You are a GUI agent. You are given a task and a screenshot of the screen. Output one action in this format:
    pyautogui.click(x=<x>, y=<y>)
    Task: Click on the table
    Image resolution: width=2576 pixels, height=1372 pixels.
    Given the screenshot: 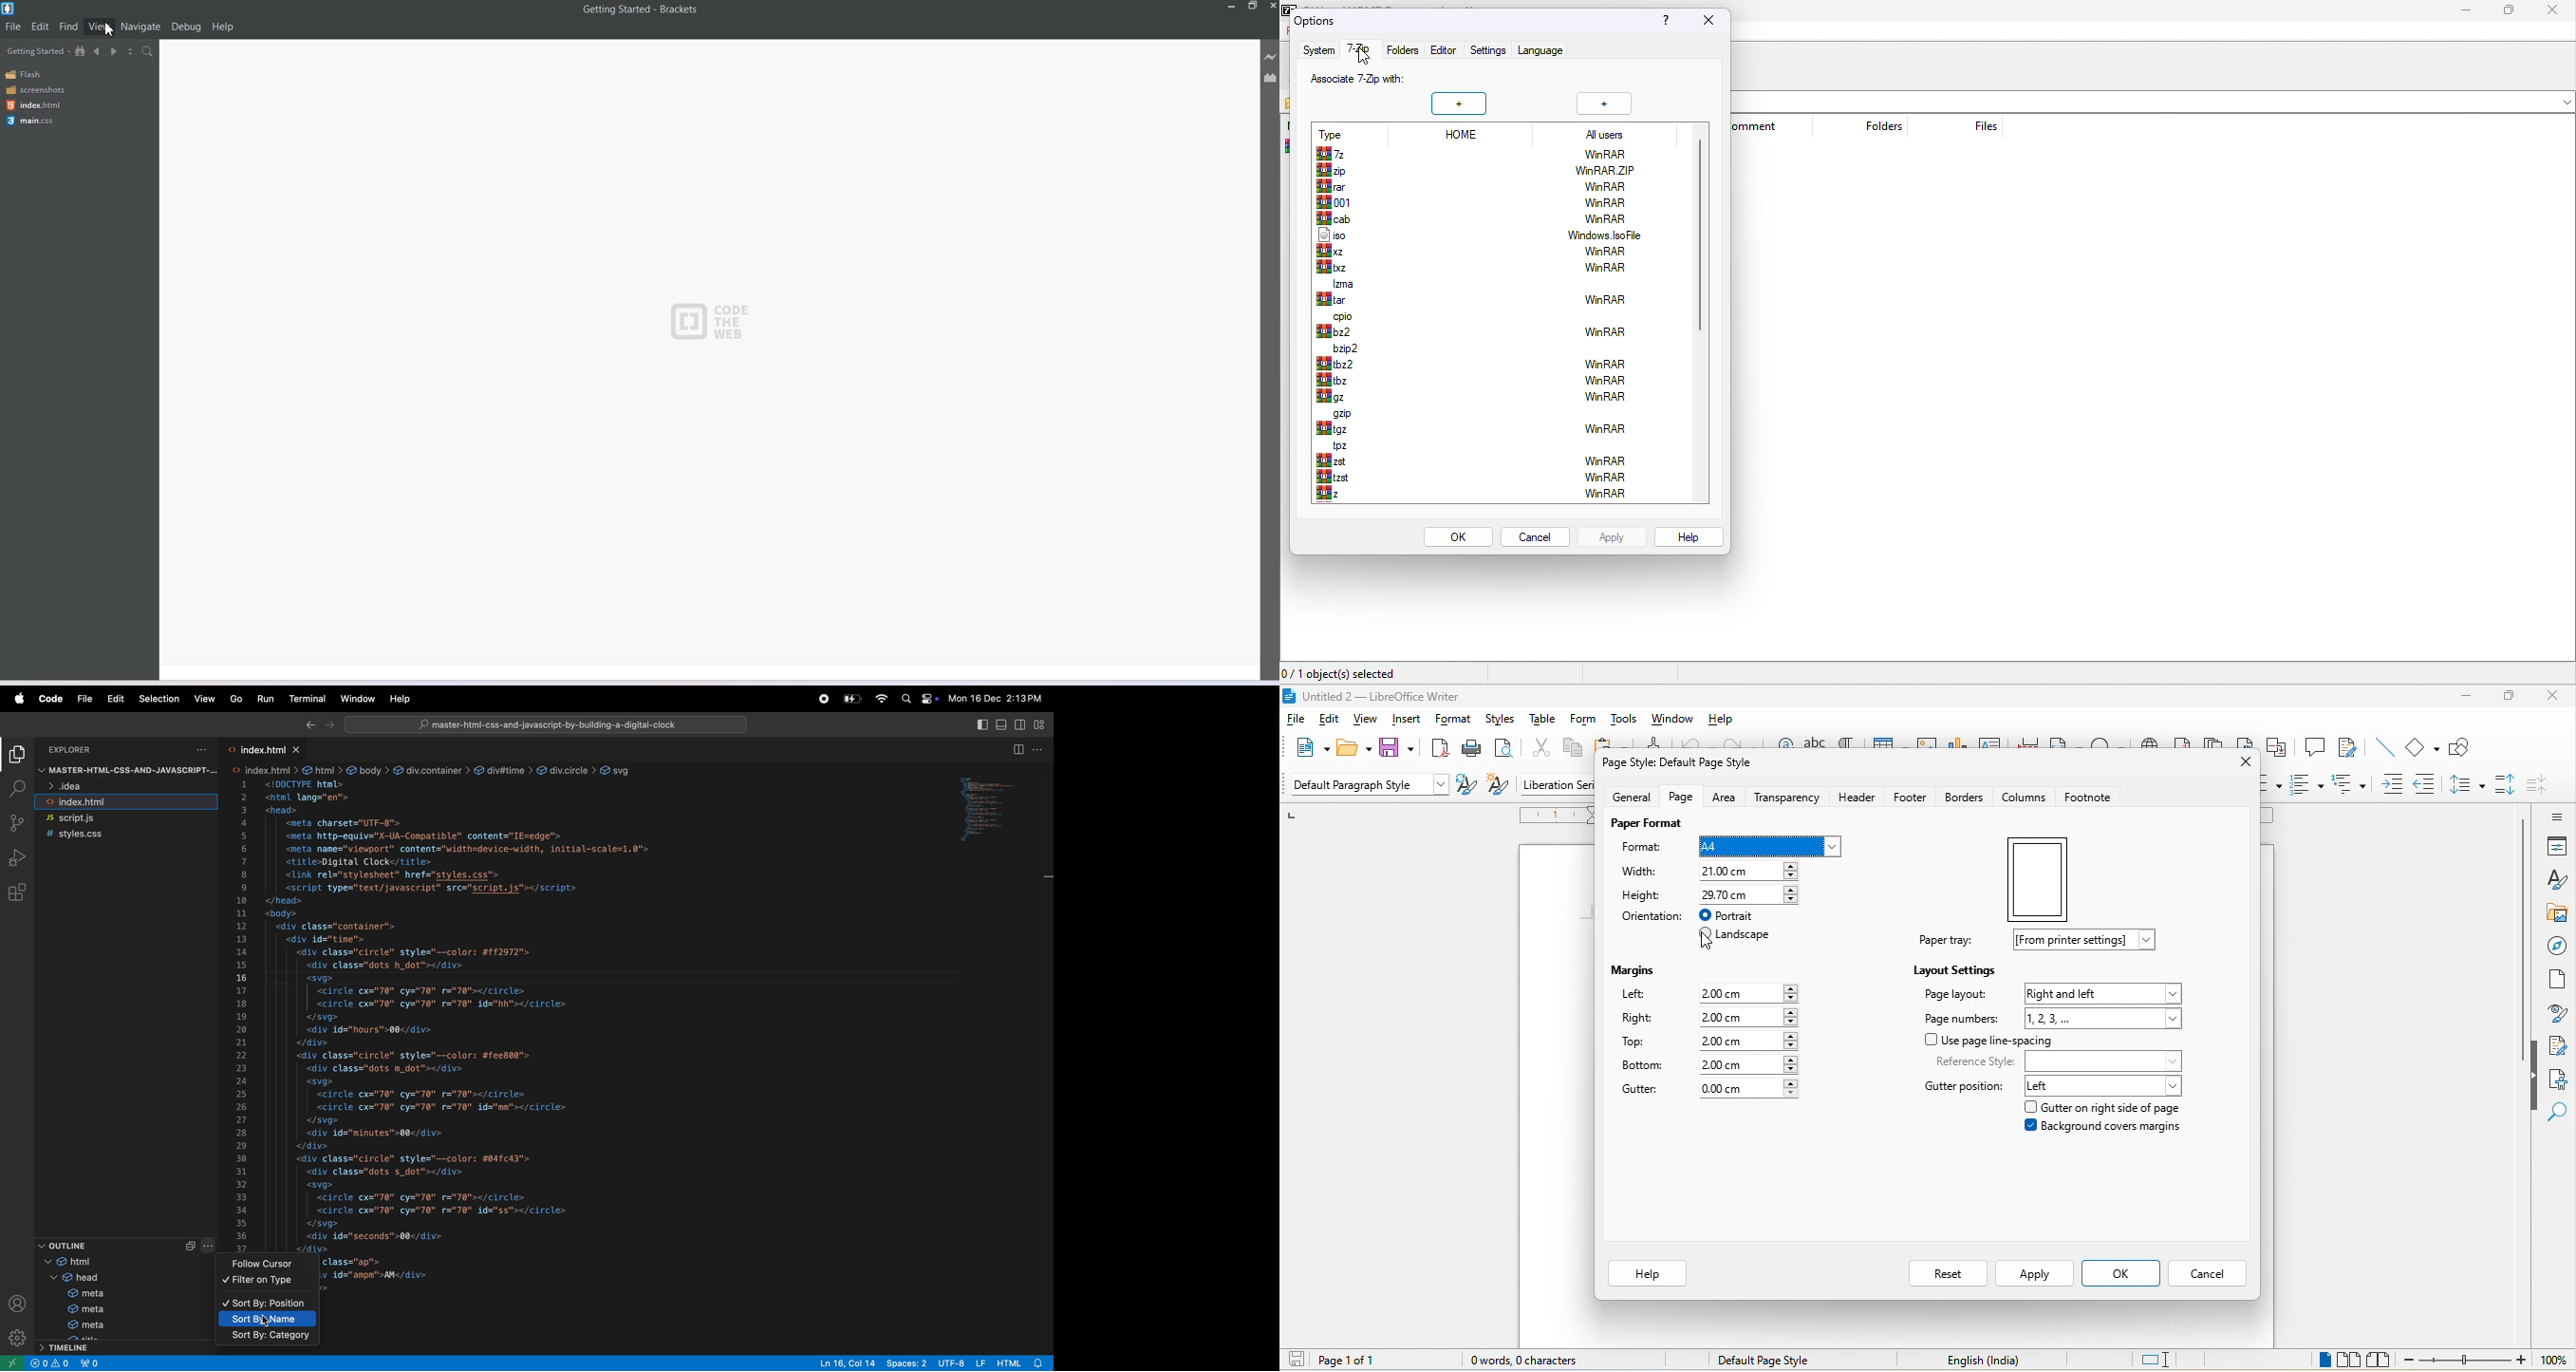 What is the action you would take?
    pyautogui.click(x=1546, y=722)
    